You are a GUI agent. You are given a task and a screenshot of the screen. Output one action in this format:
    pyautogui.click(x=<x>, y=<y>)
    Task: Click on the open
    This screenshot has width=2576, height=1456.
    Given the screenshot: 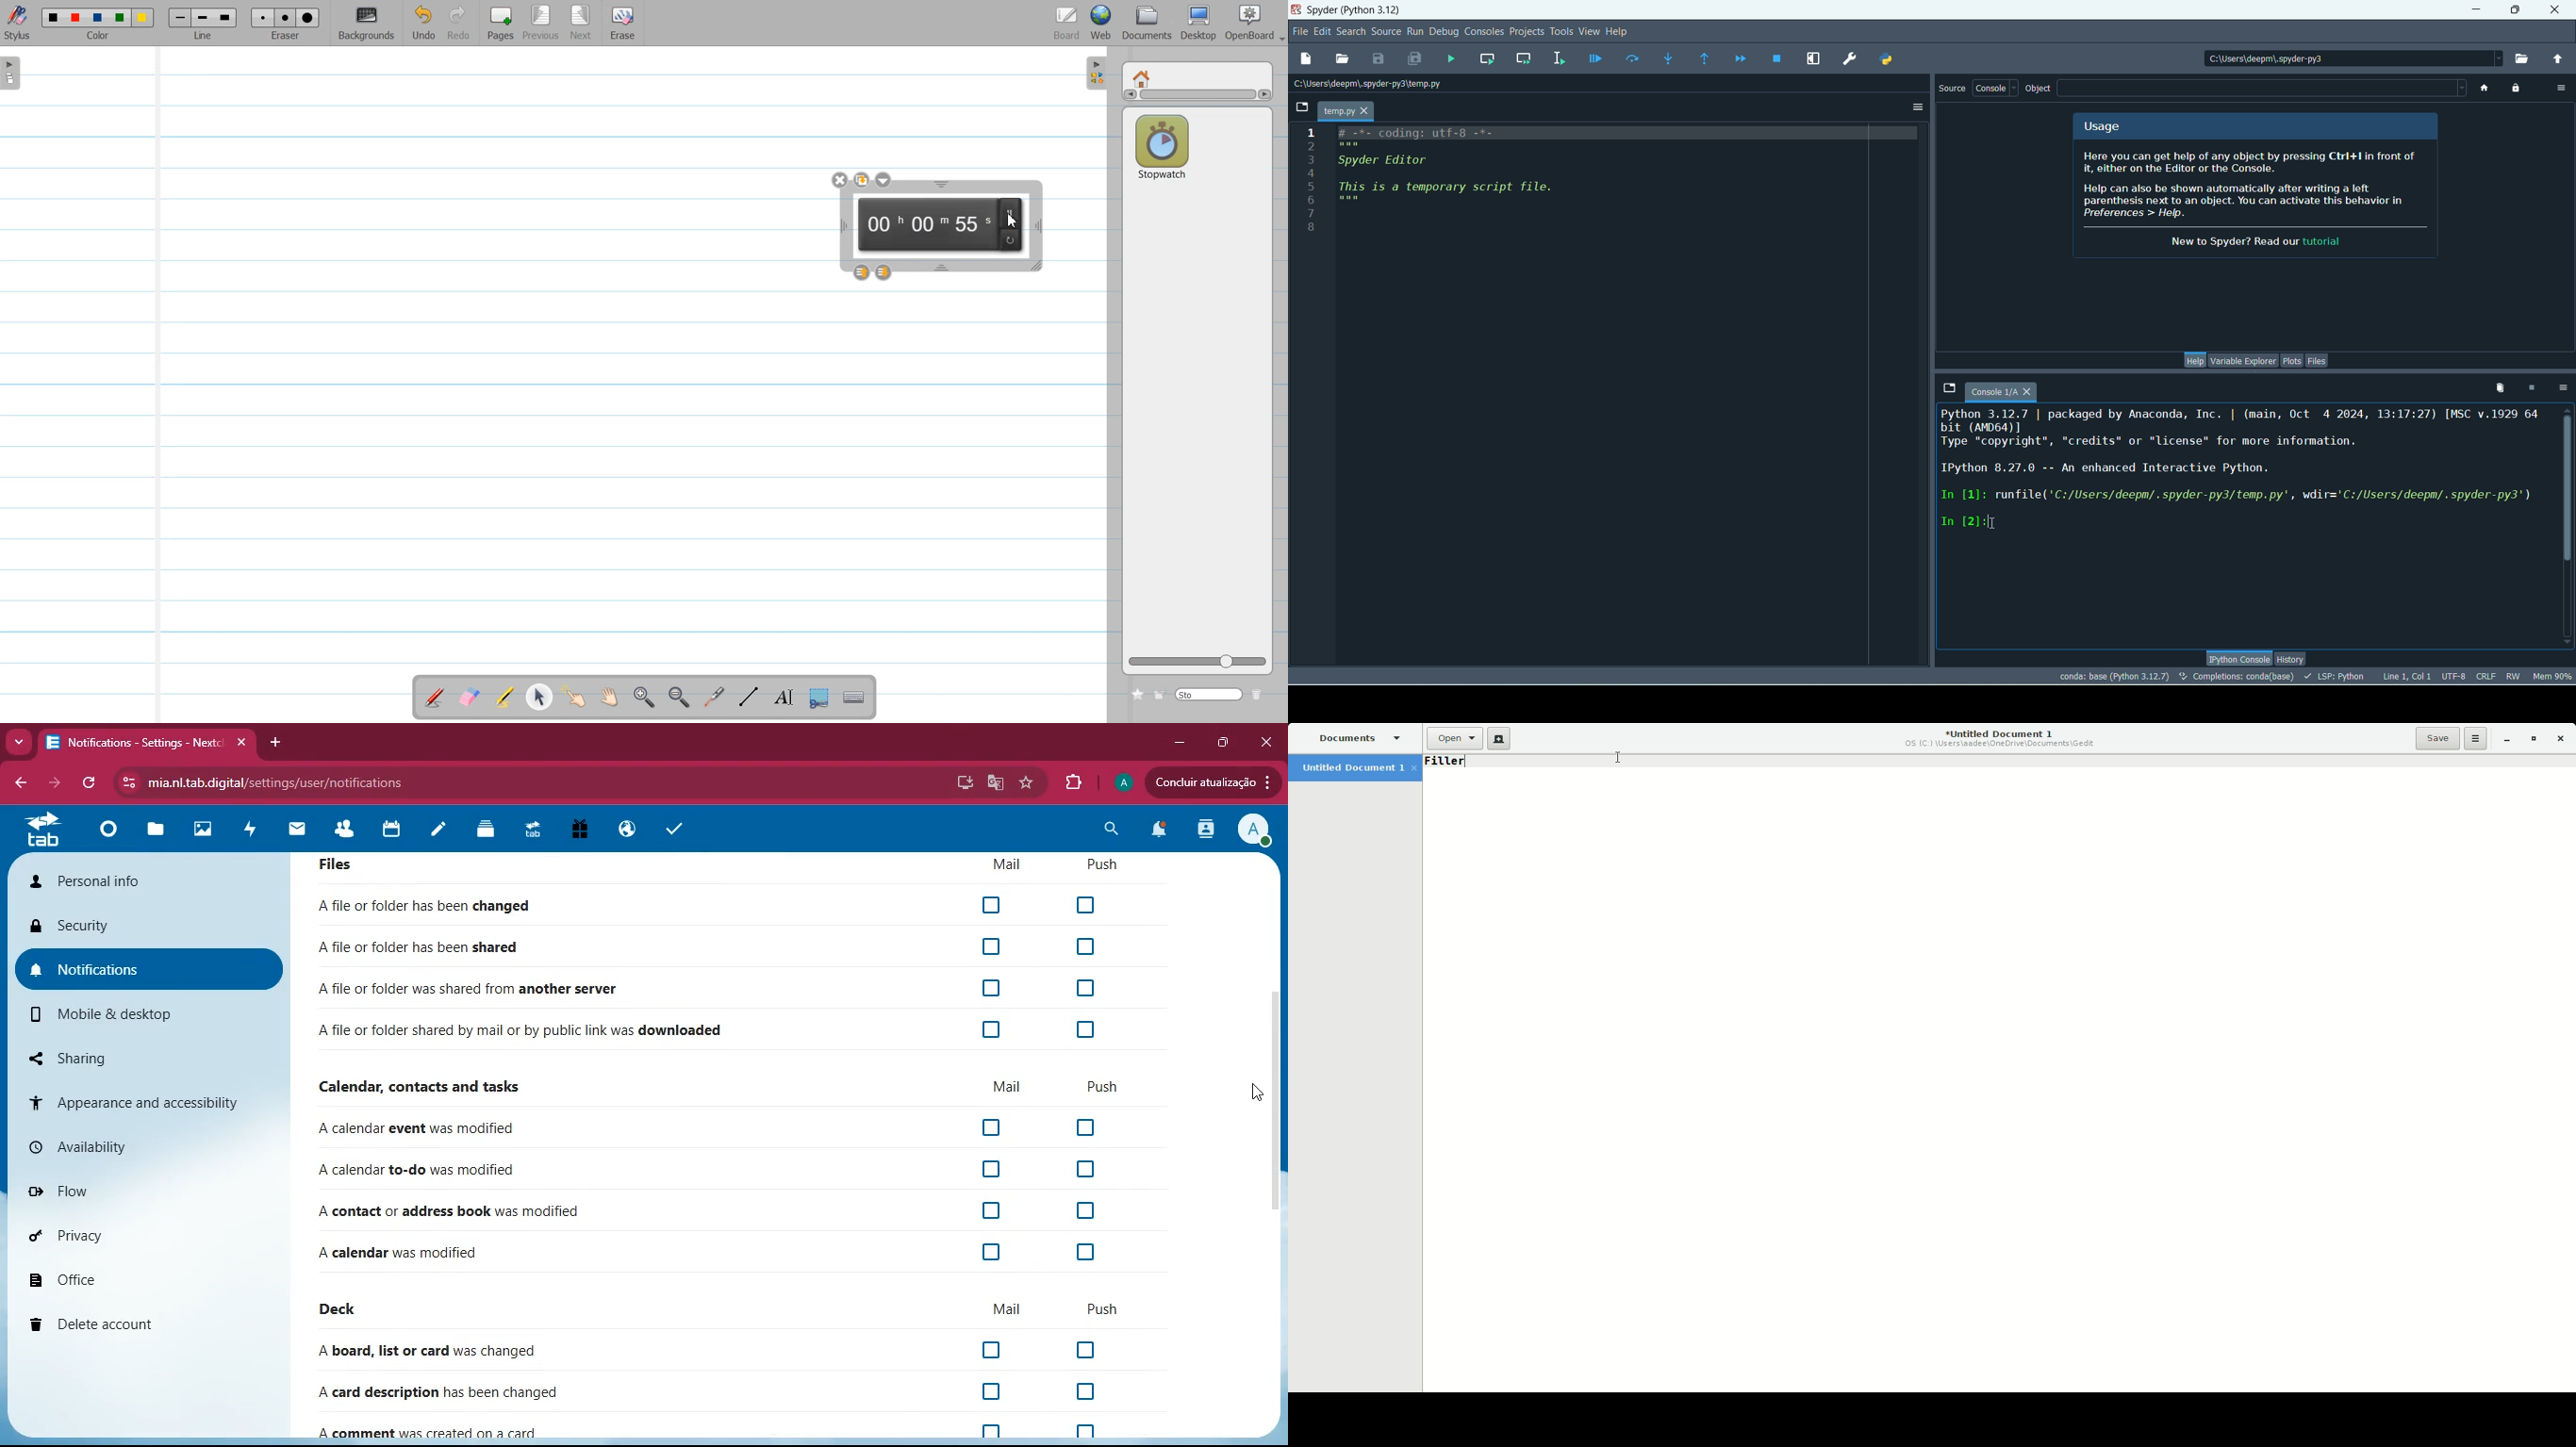 What is the action you would take?
    pyautogui.click(x=1342, y=59)
    